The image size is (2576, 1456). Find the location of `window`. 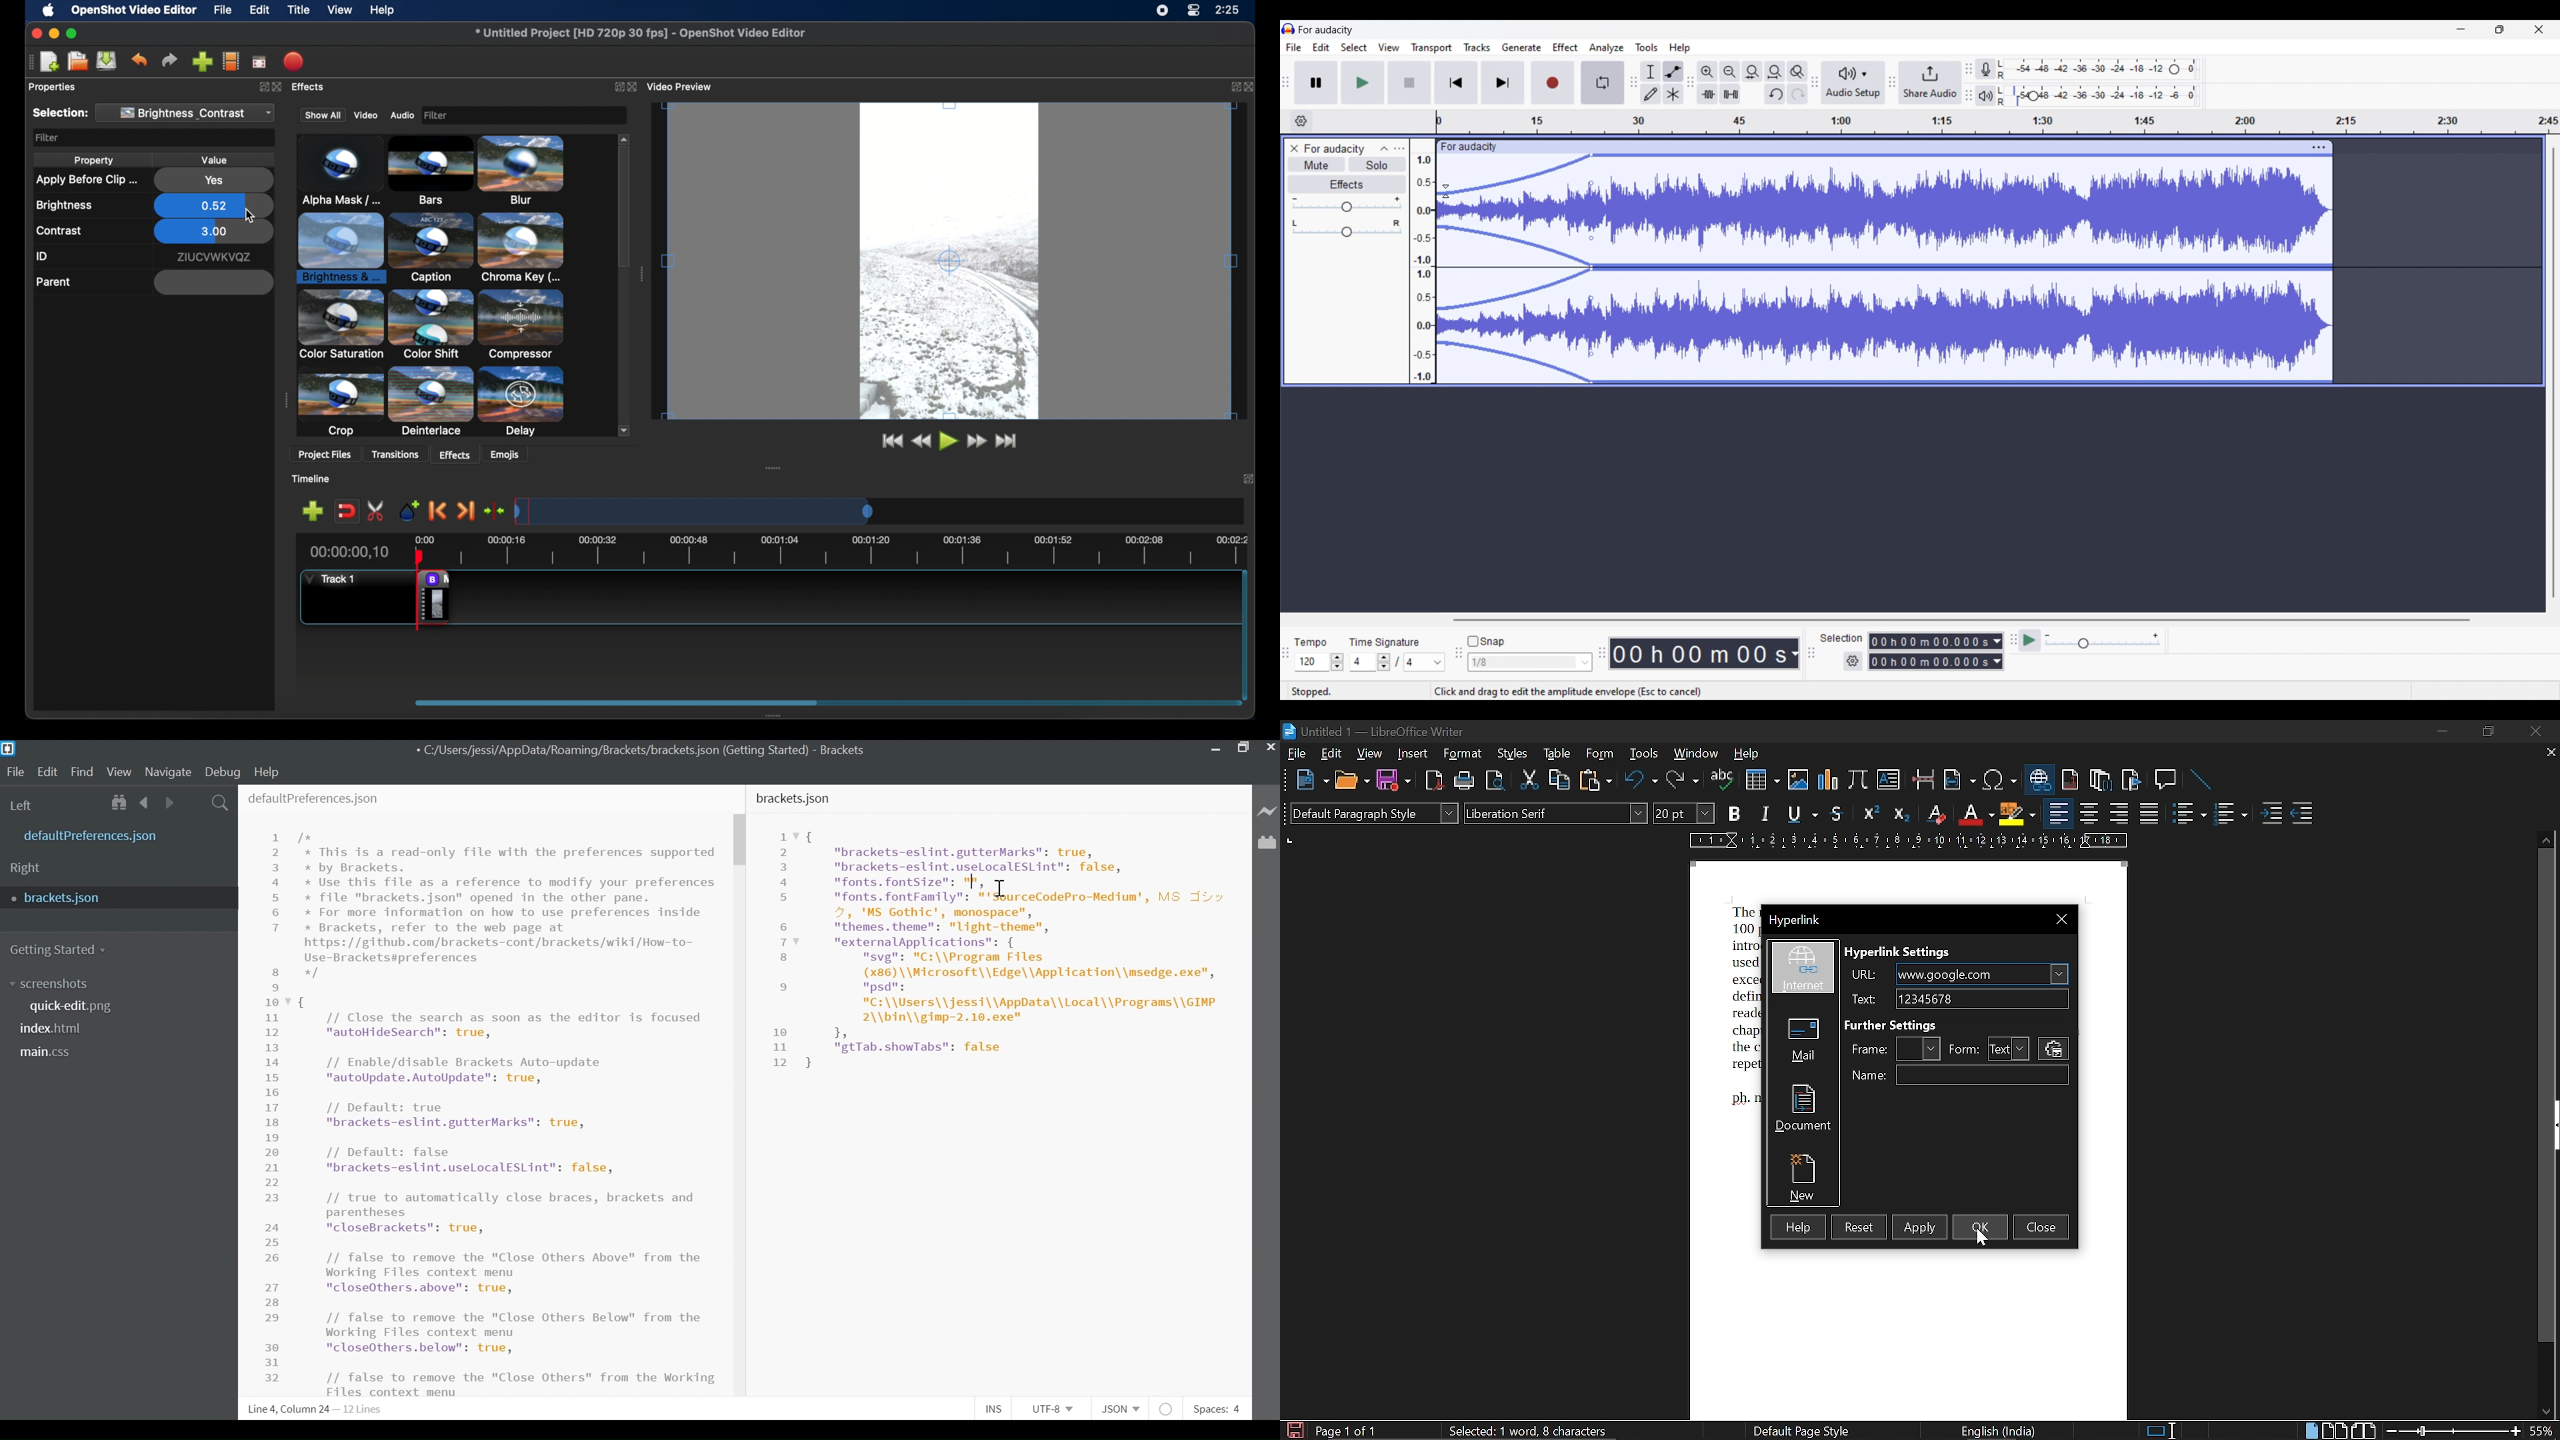

window is located at coordinates (1695, 755).